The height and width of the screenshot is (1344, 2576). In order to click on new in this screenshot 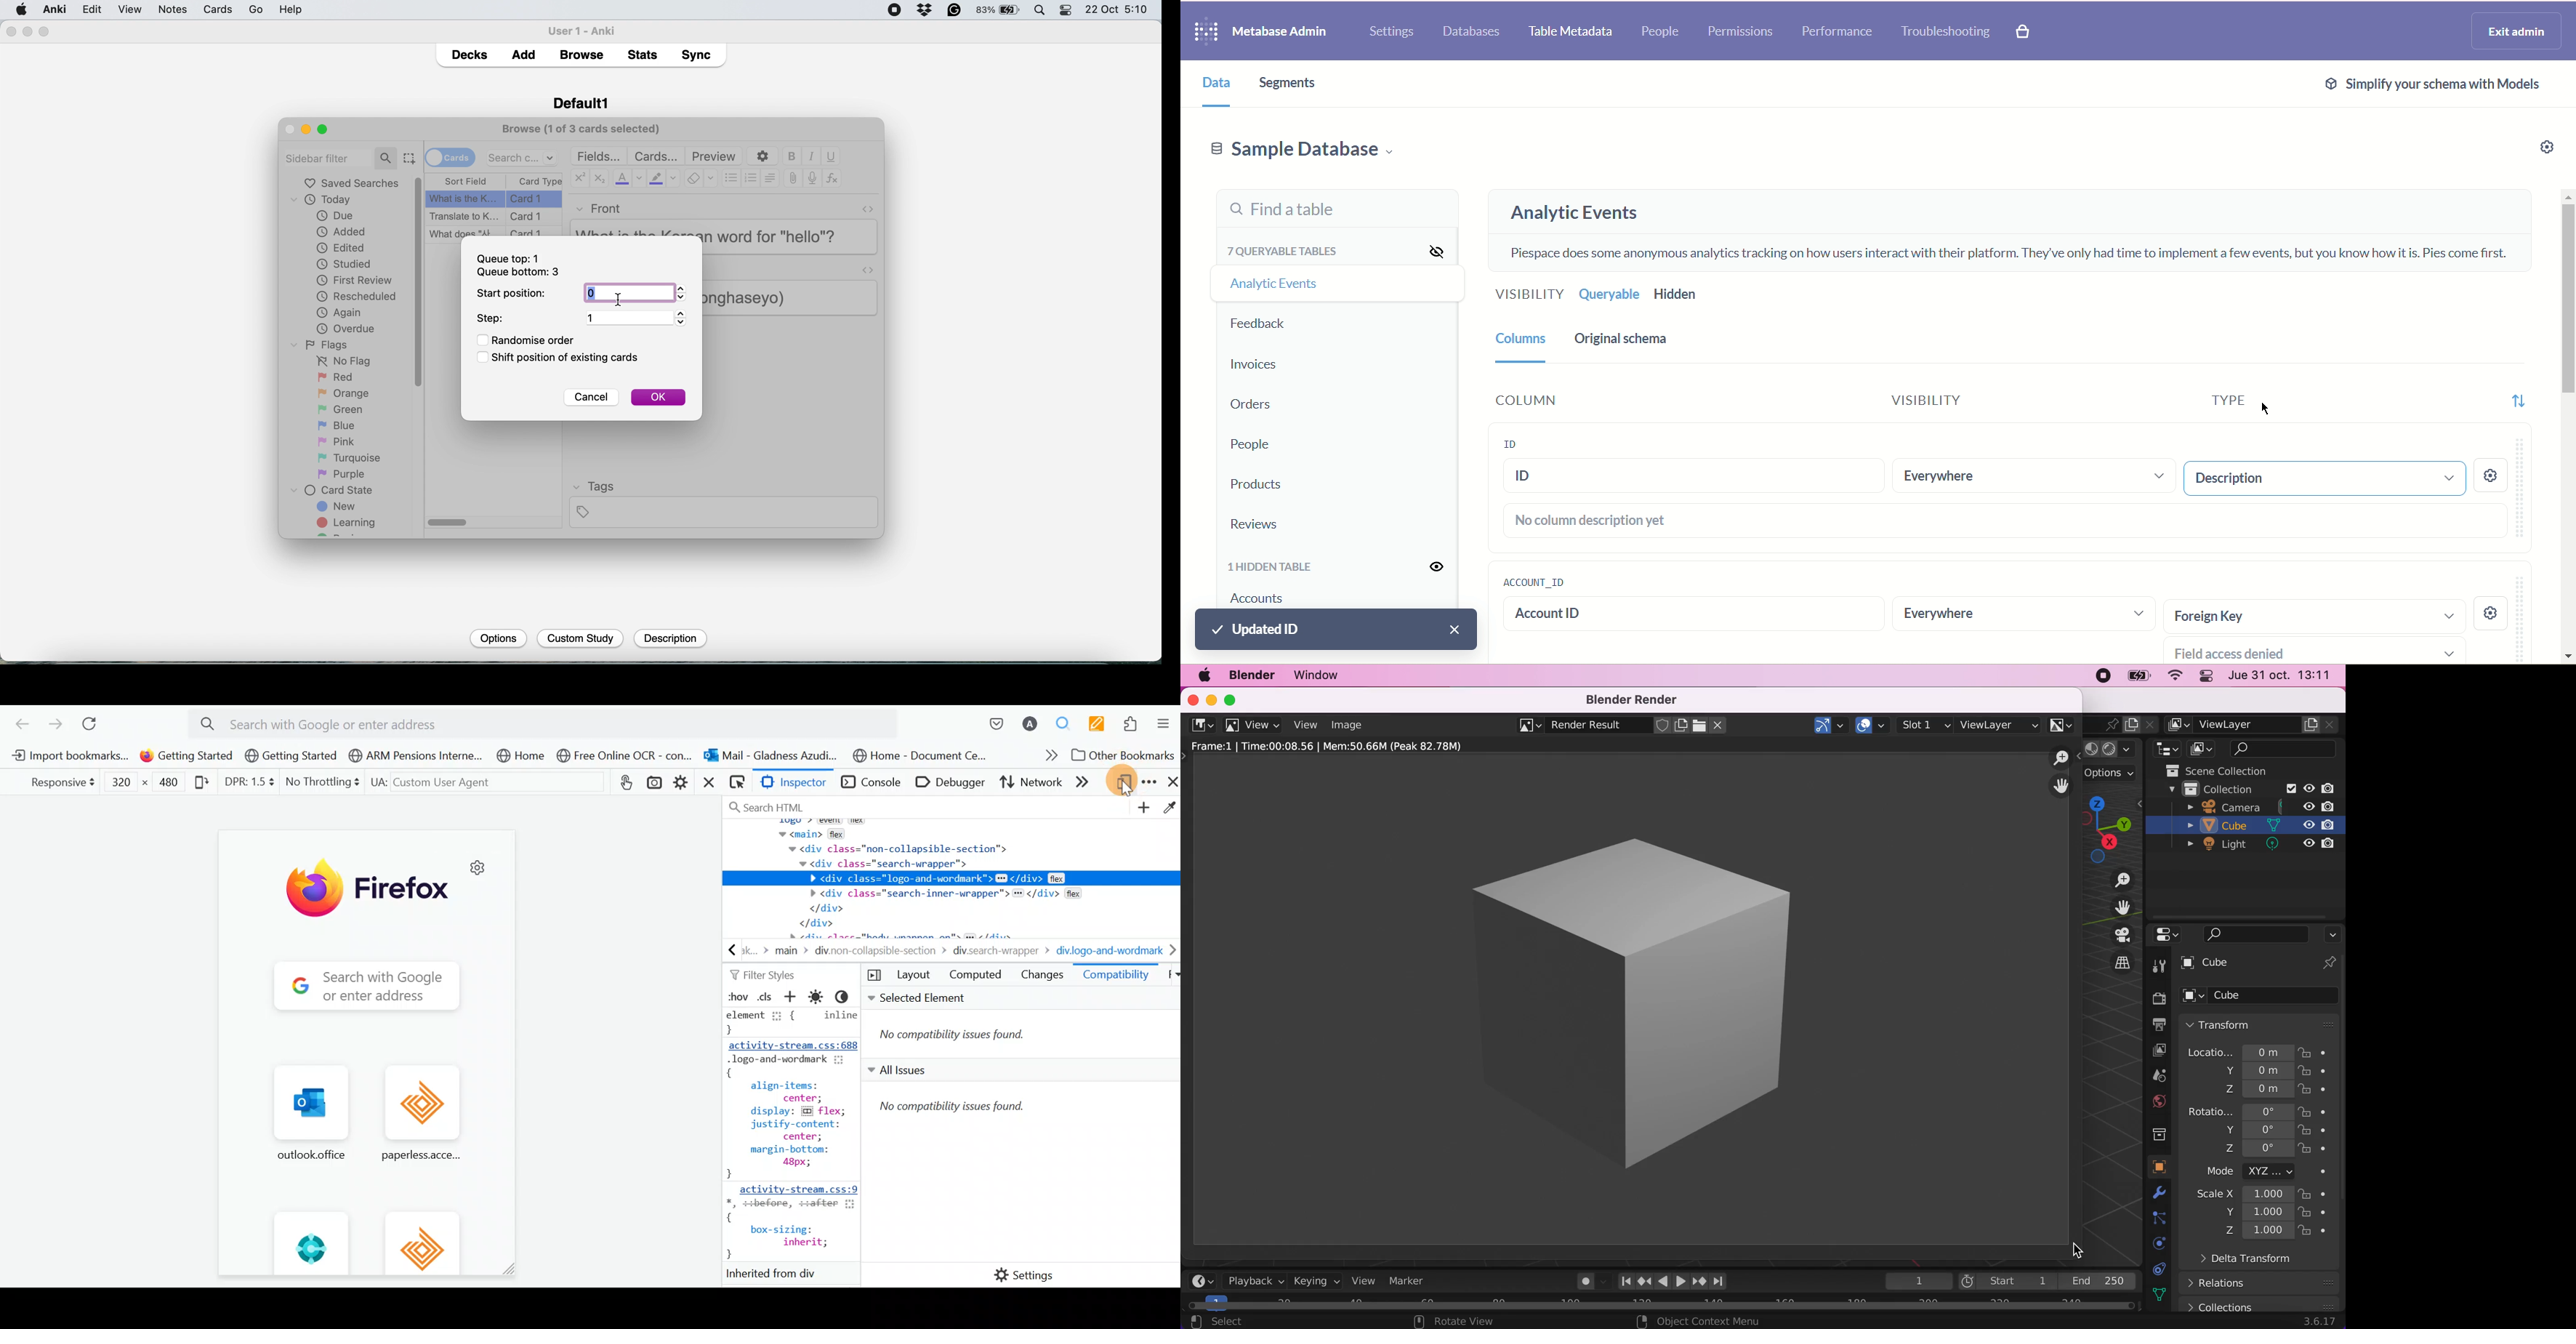, I will do `click(338, 507)`.